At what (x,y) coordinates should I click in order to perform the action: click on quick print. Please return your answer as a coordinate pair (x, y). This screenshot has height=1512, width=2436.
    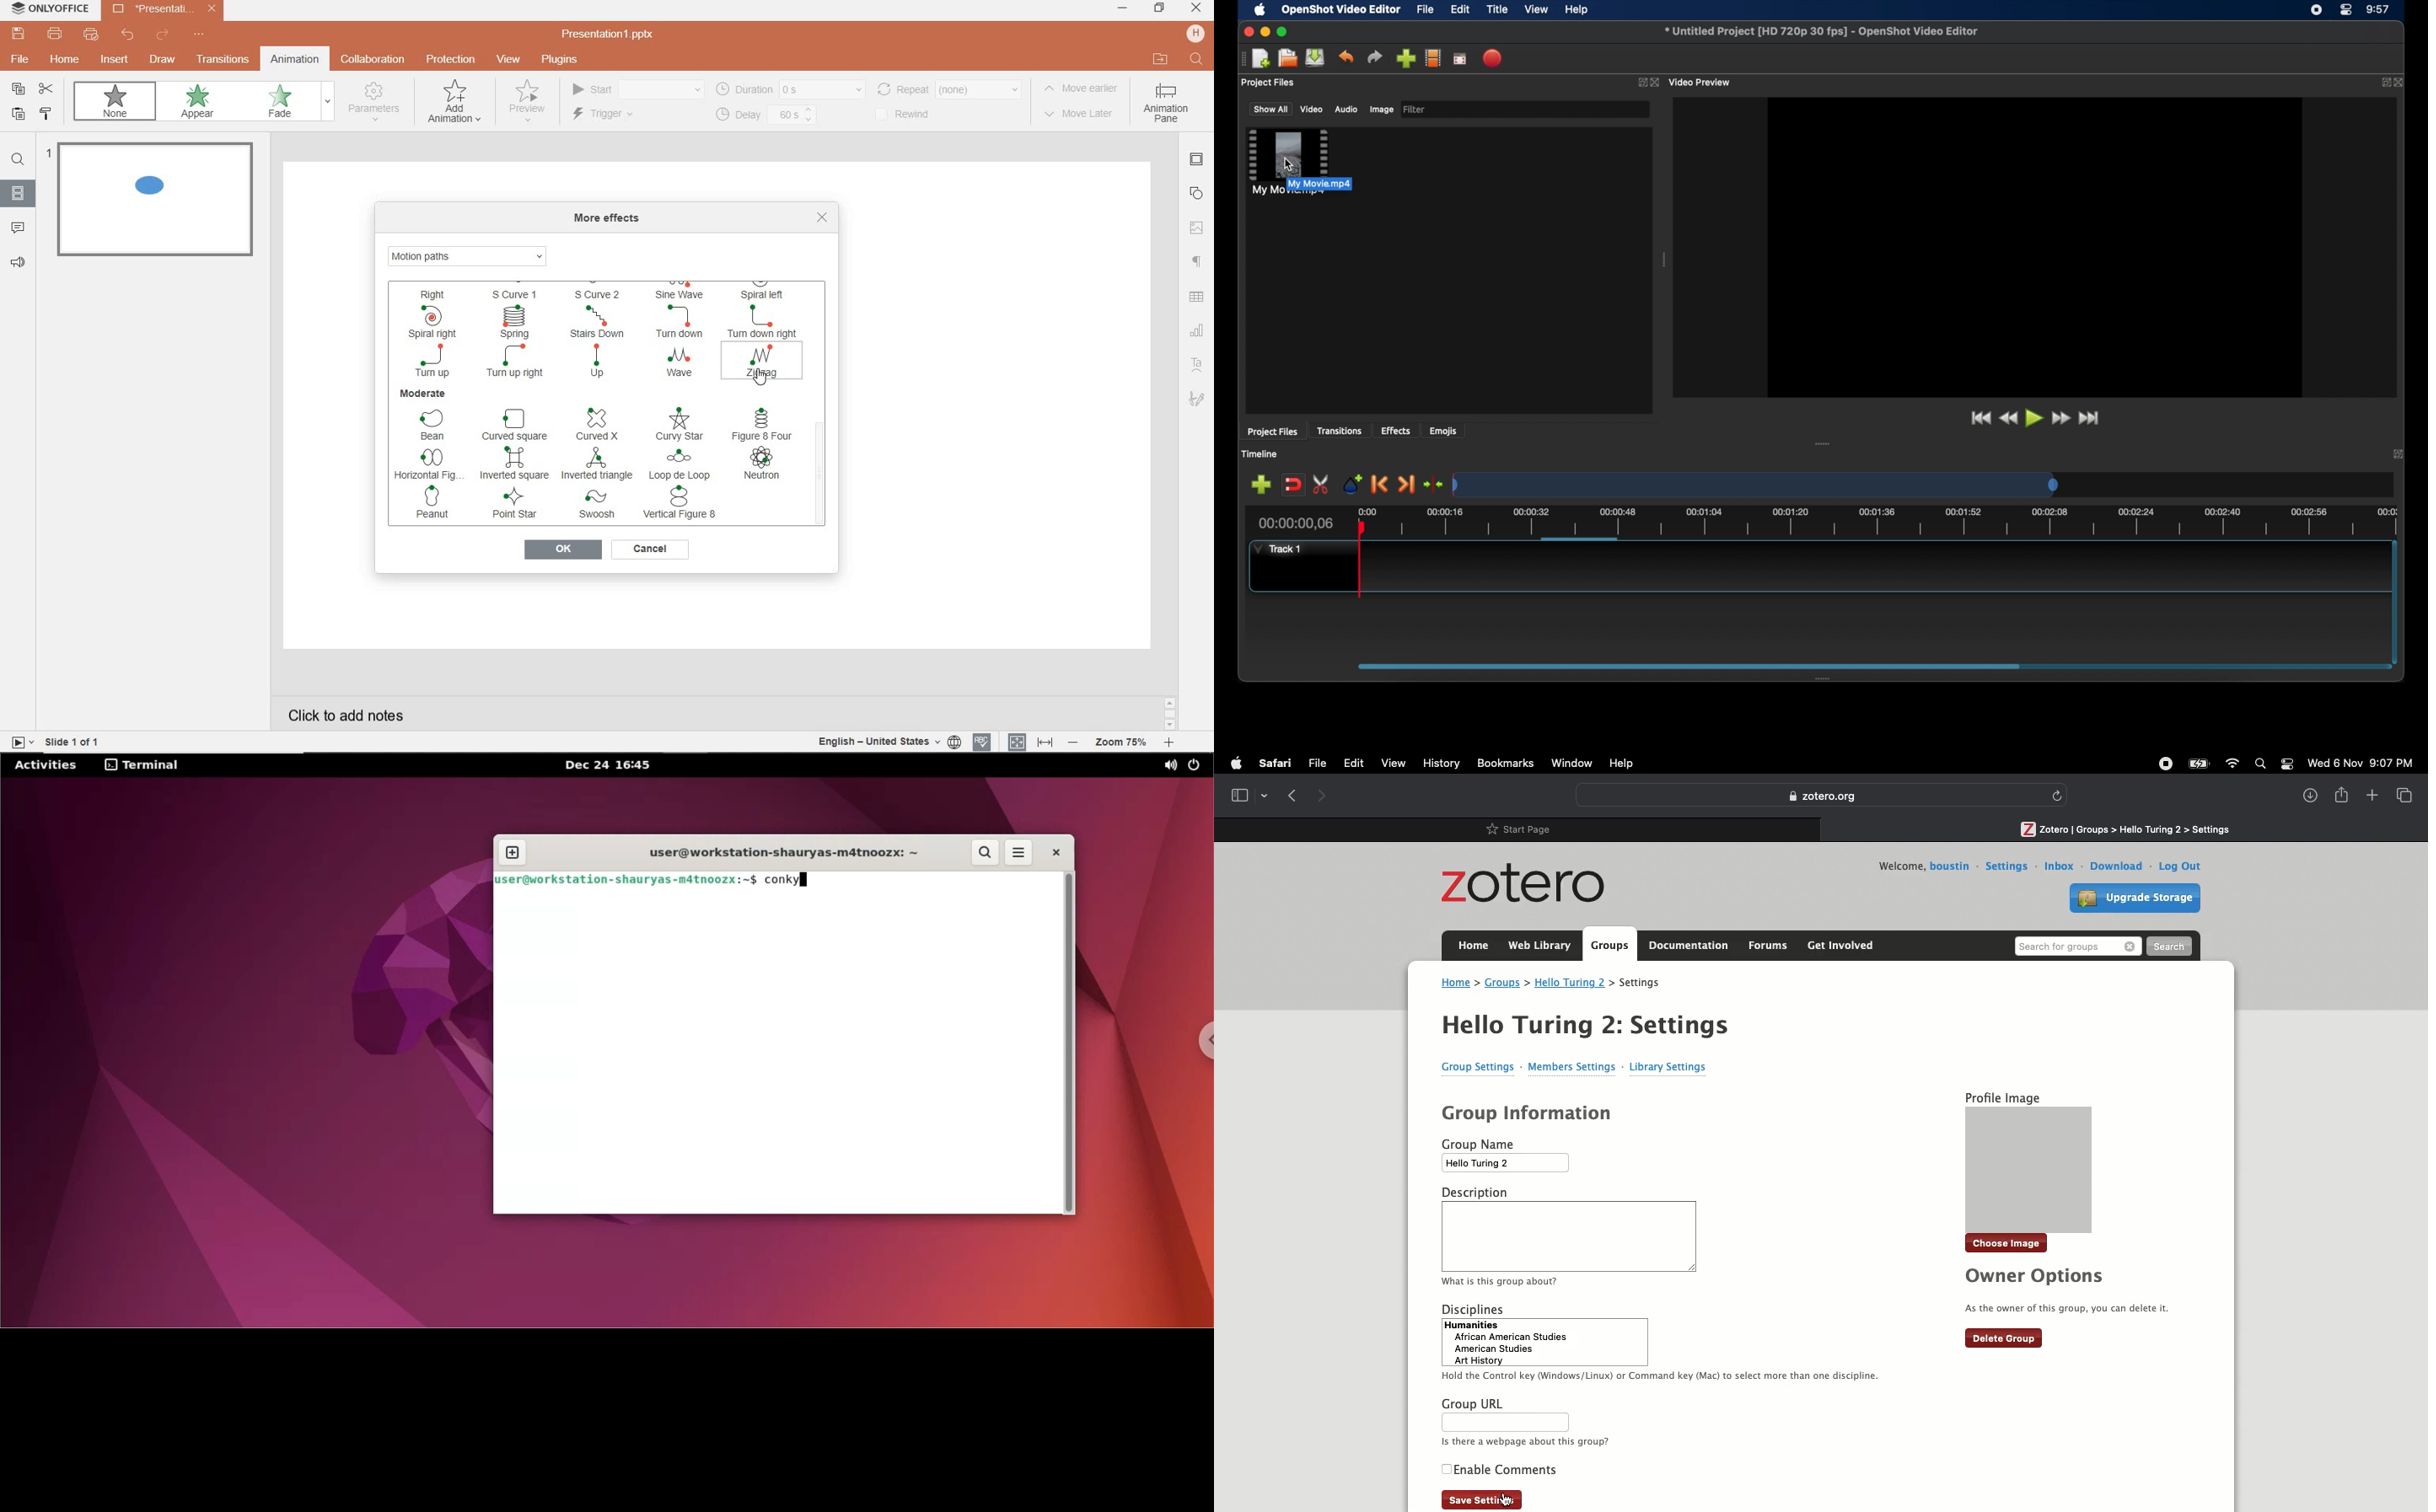
    Looking at the image, I should click on (92, 36).